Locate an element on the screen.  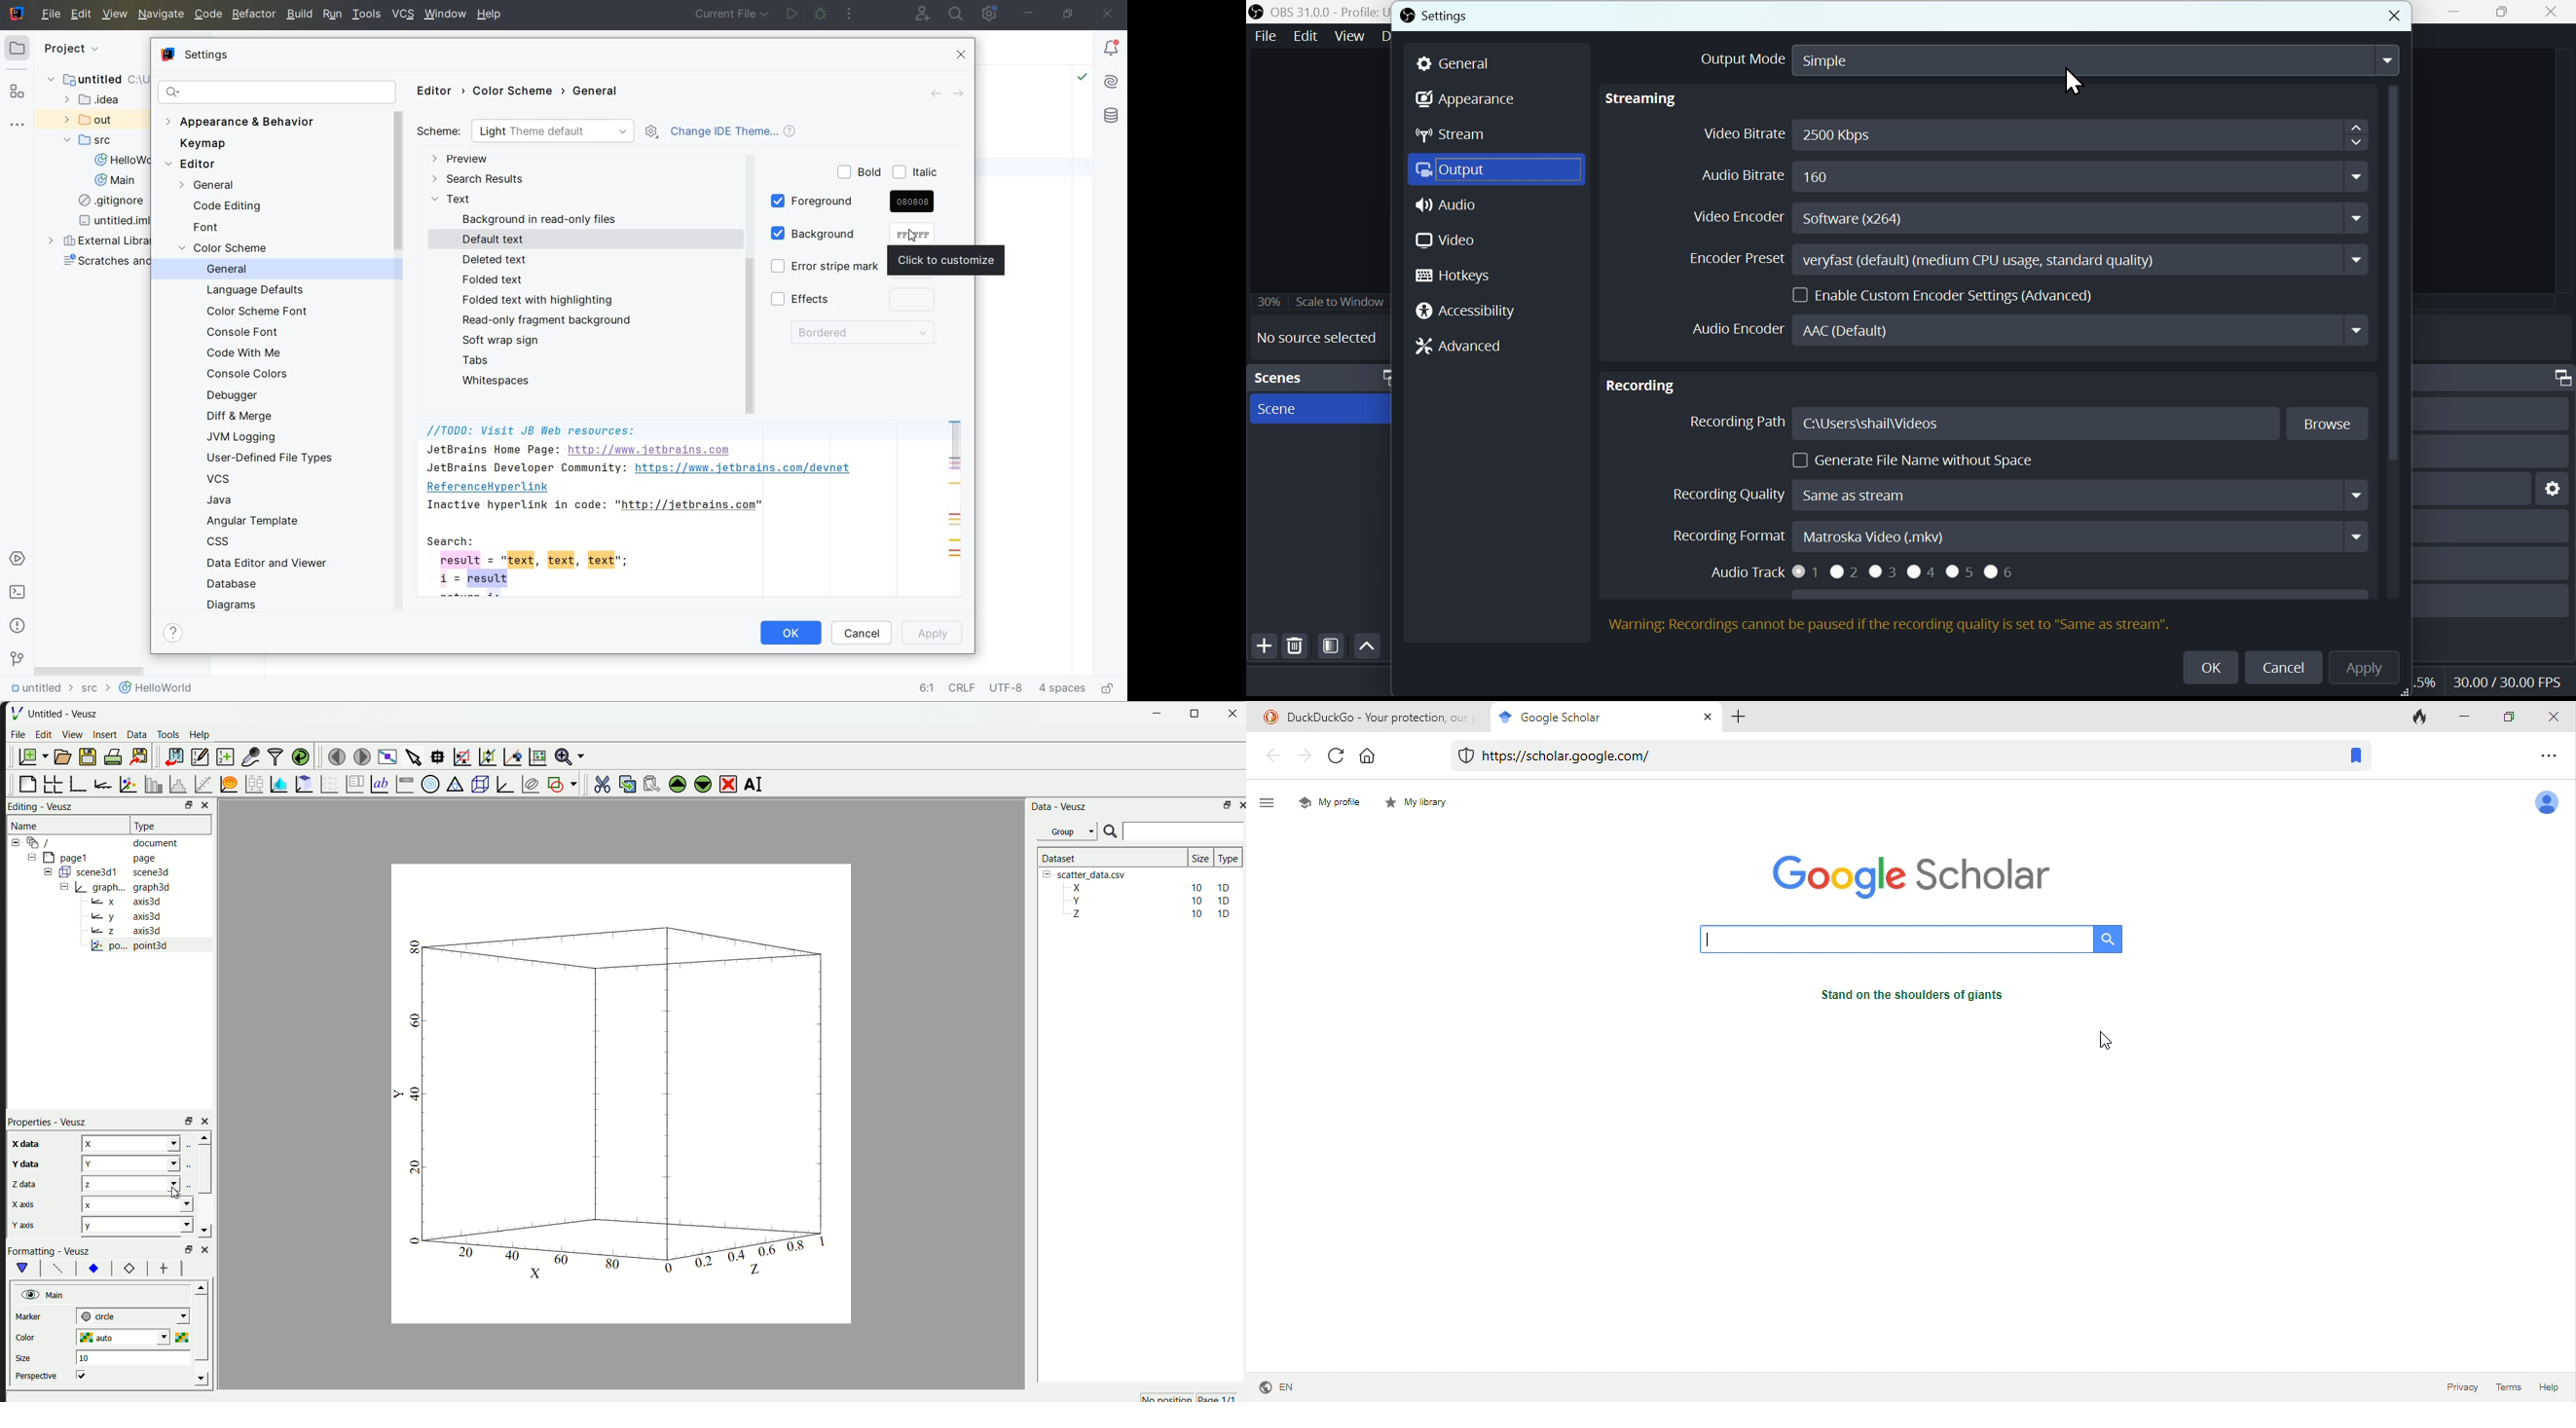
30% scale to window is located at coordinates (1318, 303).